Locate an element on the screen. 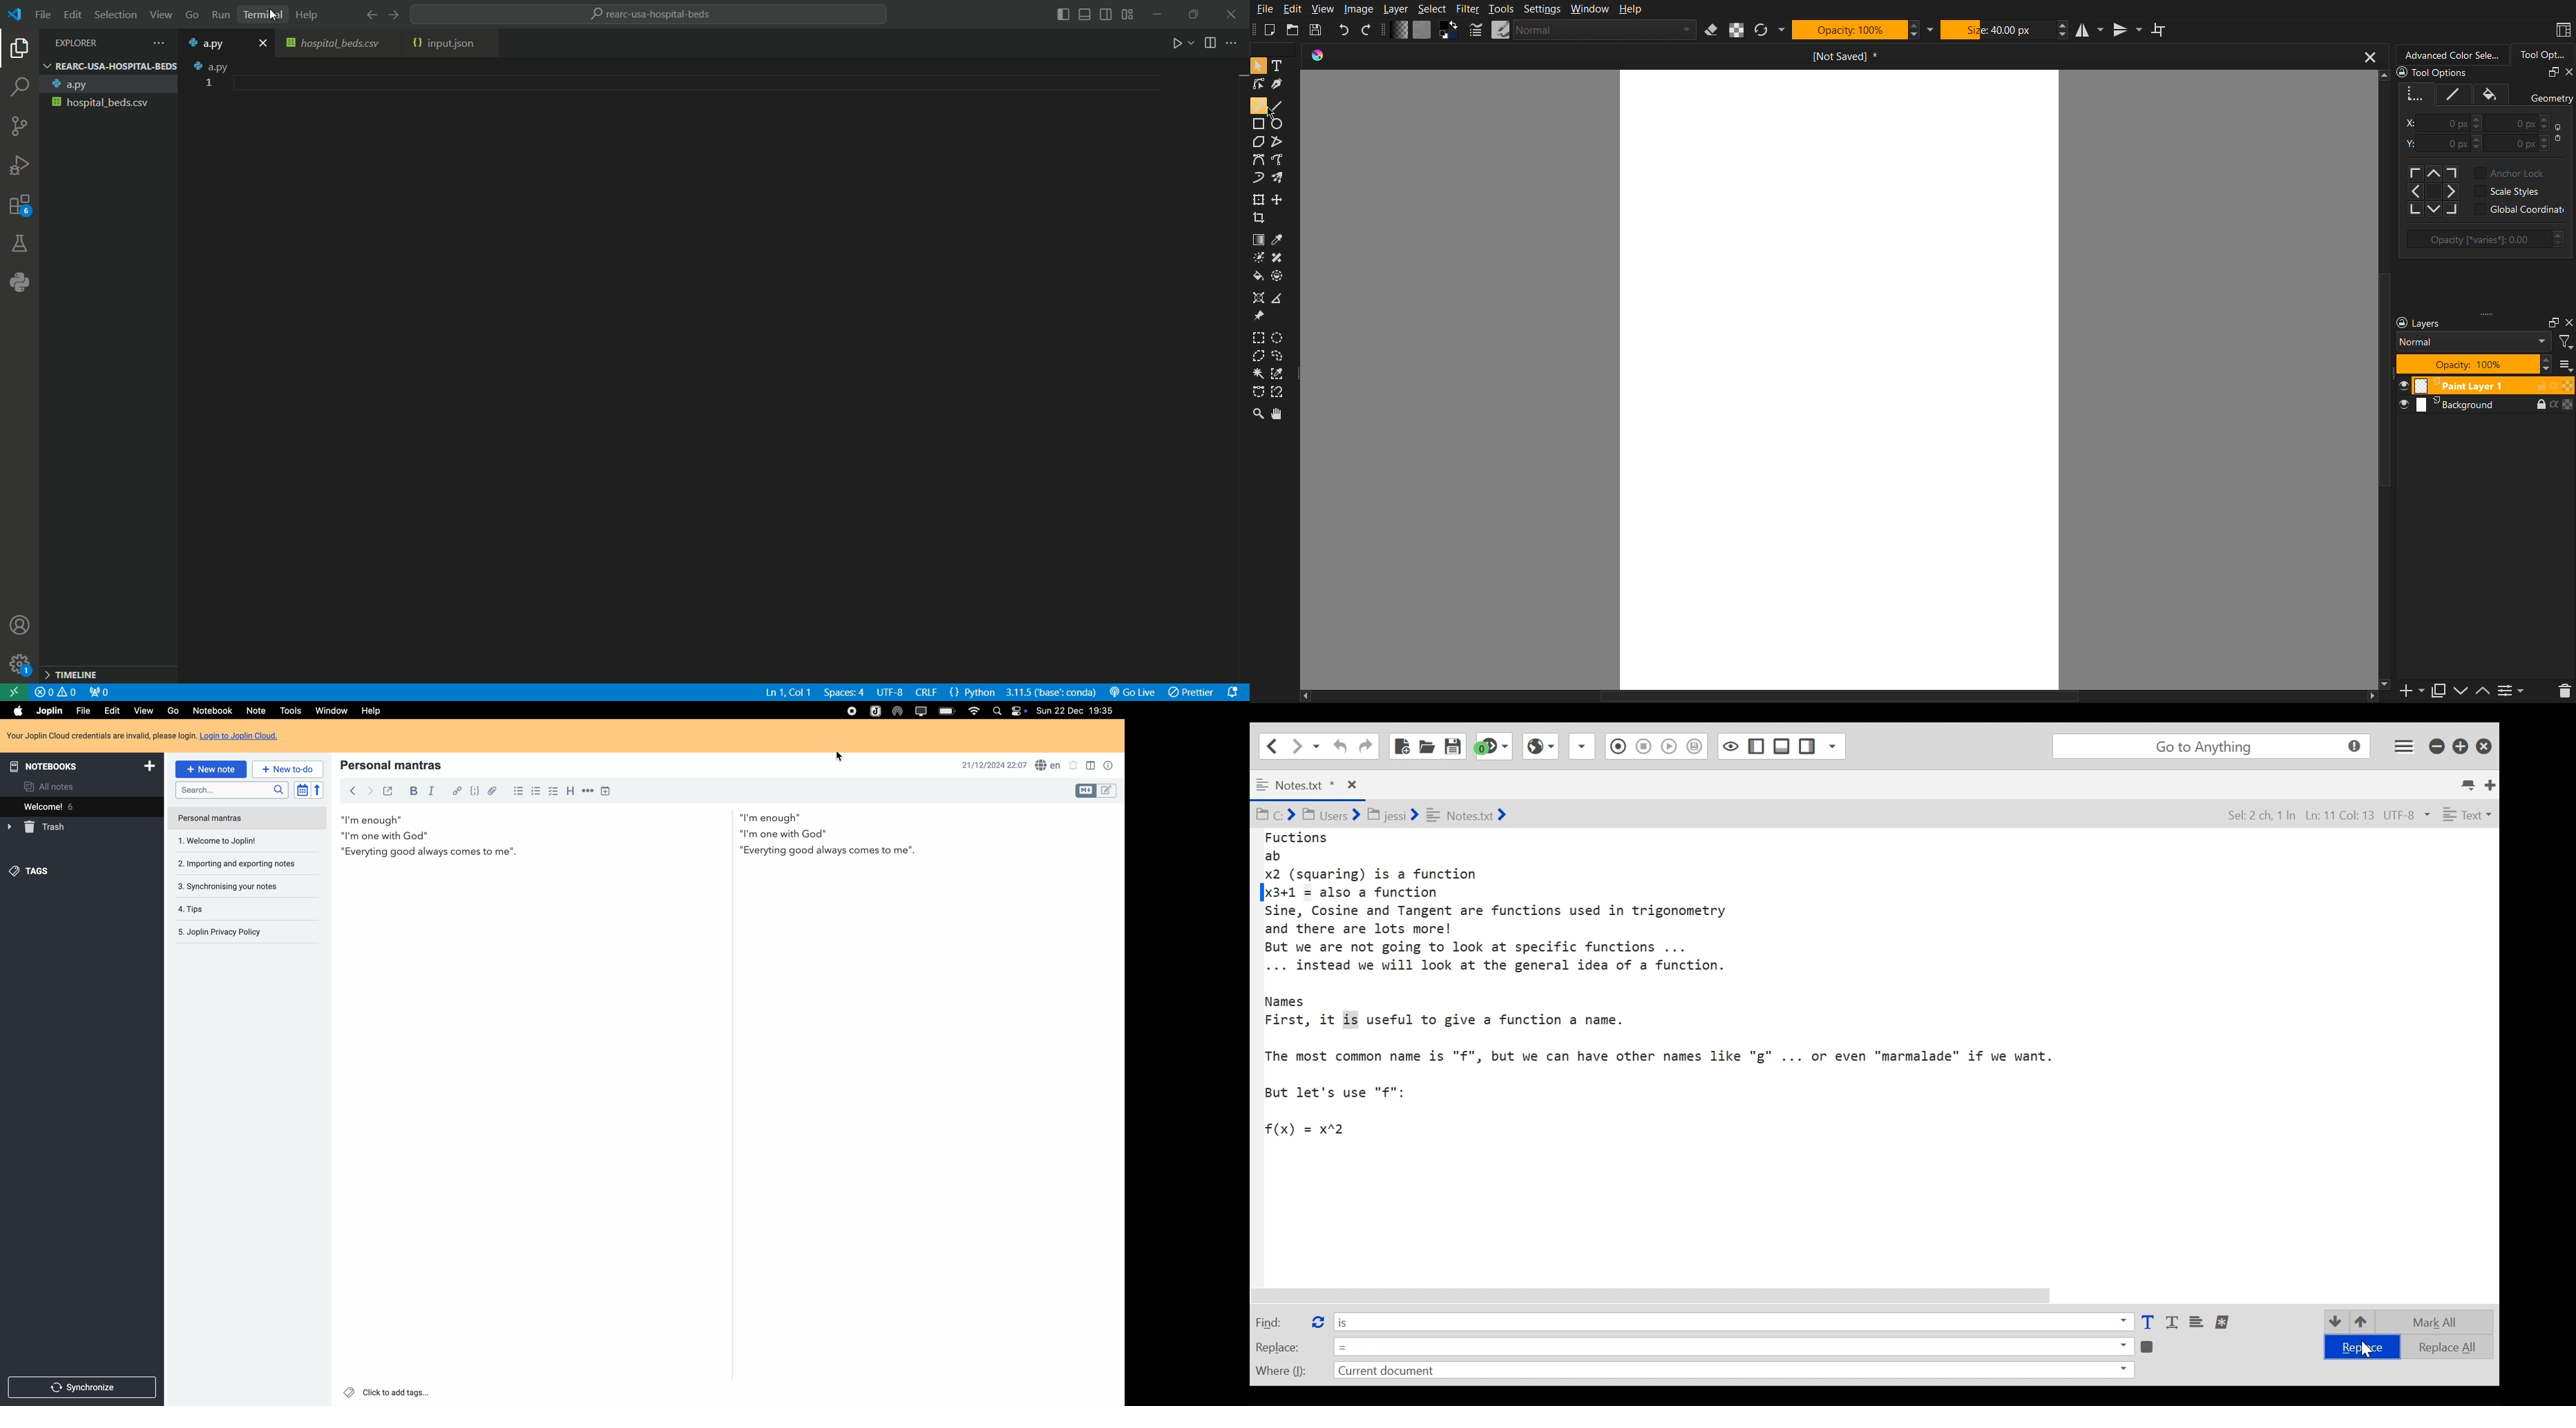 This screenshot has height=1428, width=2576. run menu is located at coordinates (219, 13).